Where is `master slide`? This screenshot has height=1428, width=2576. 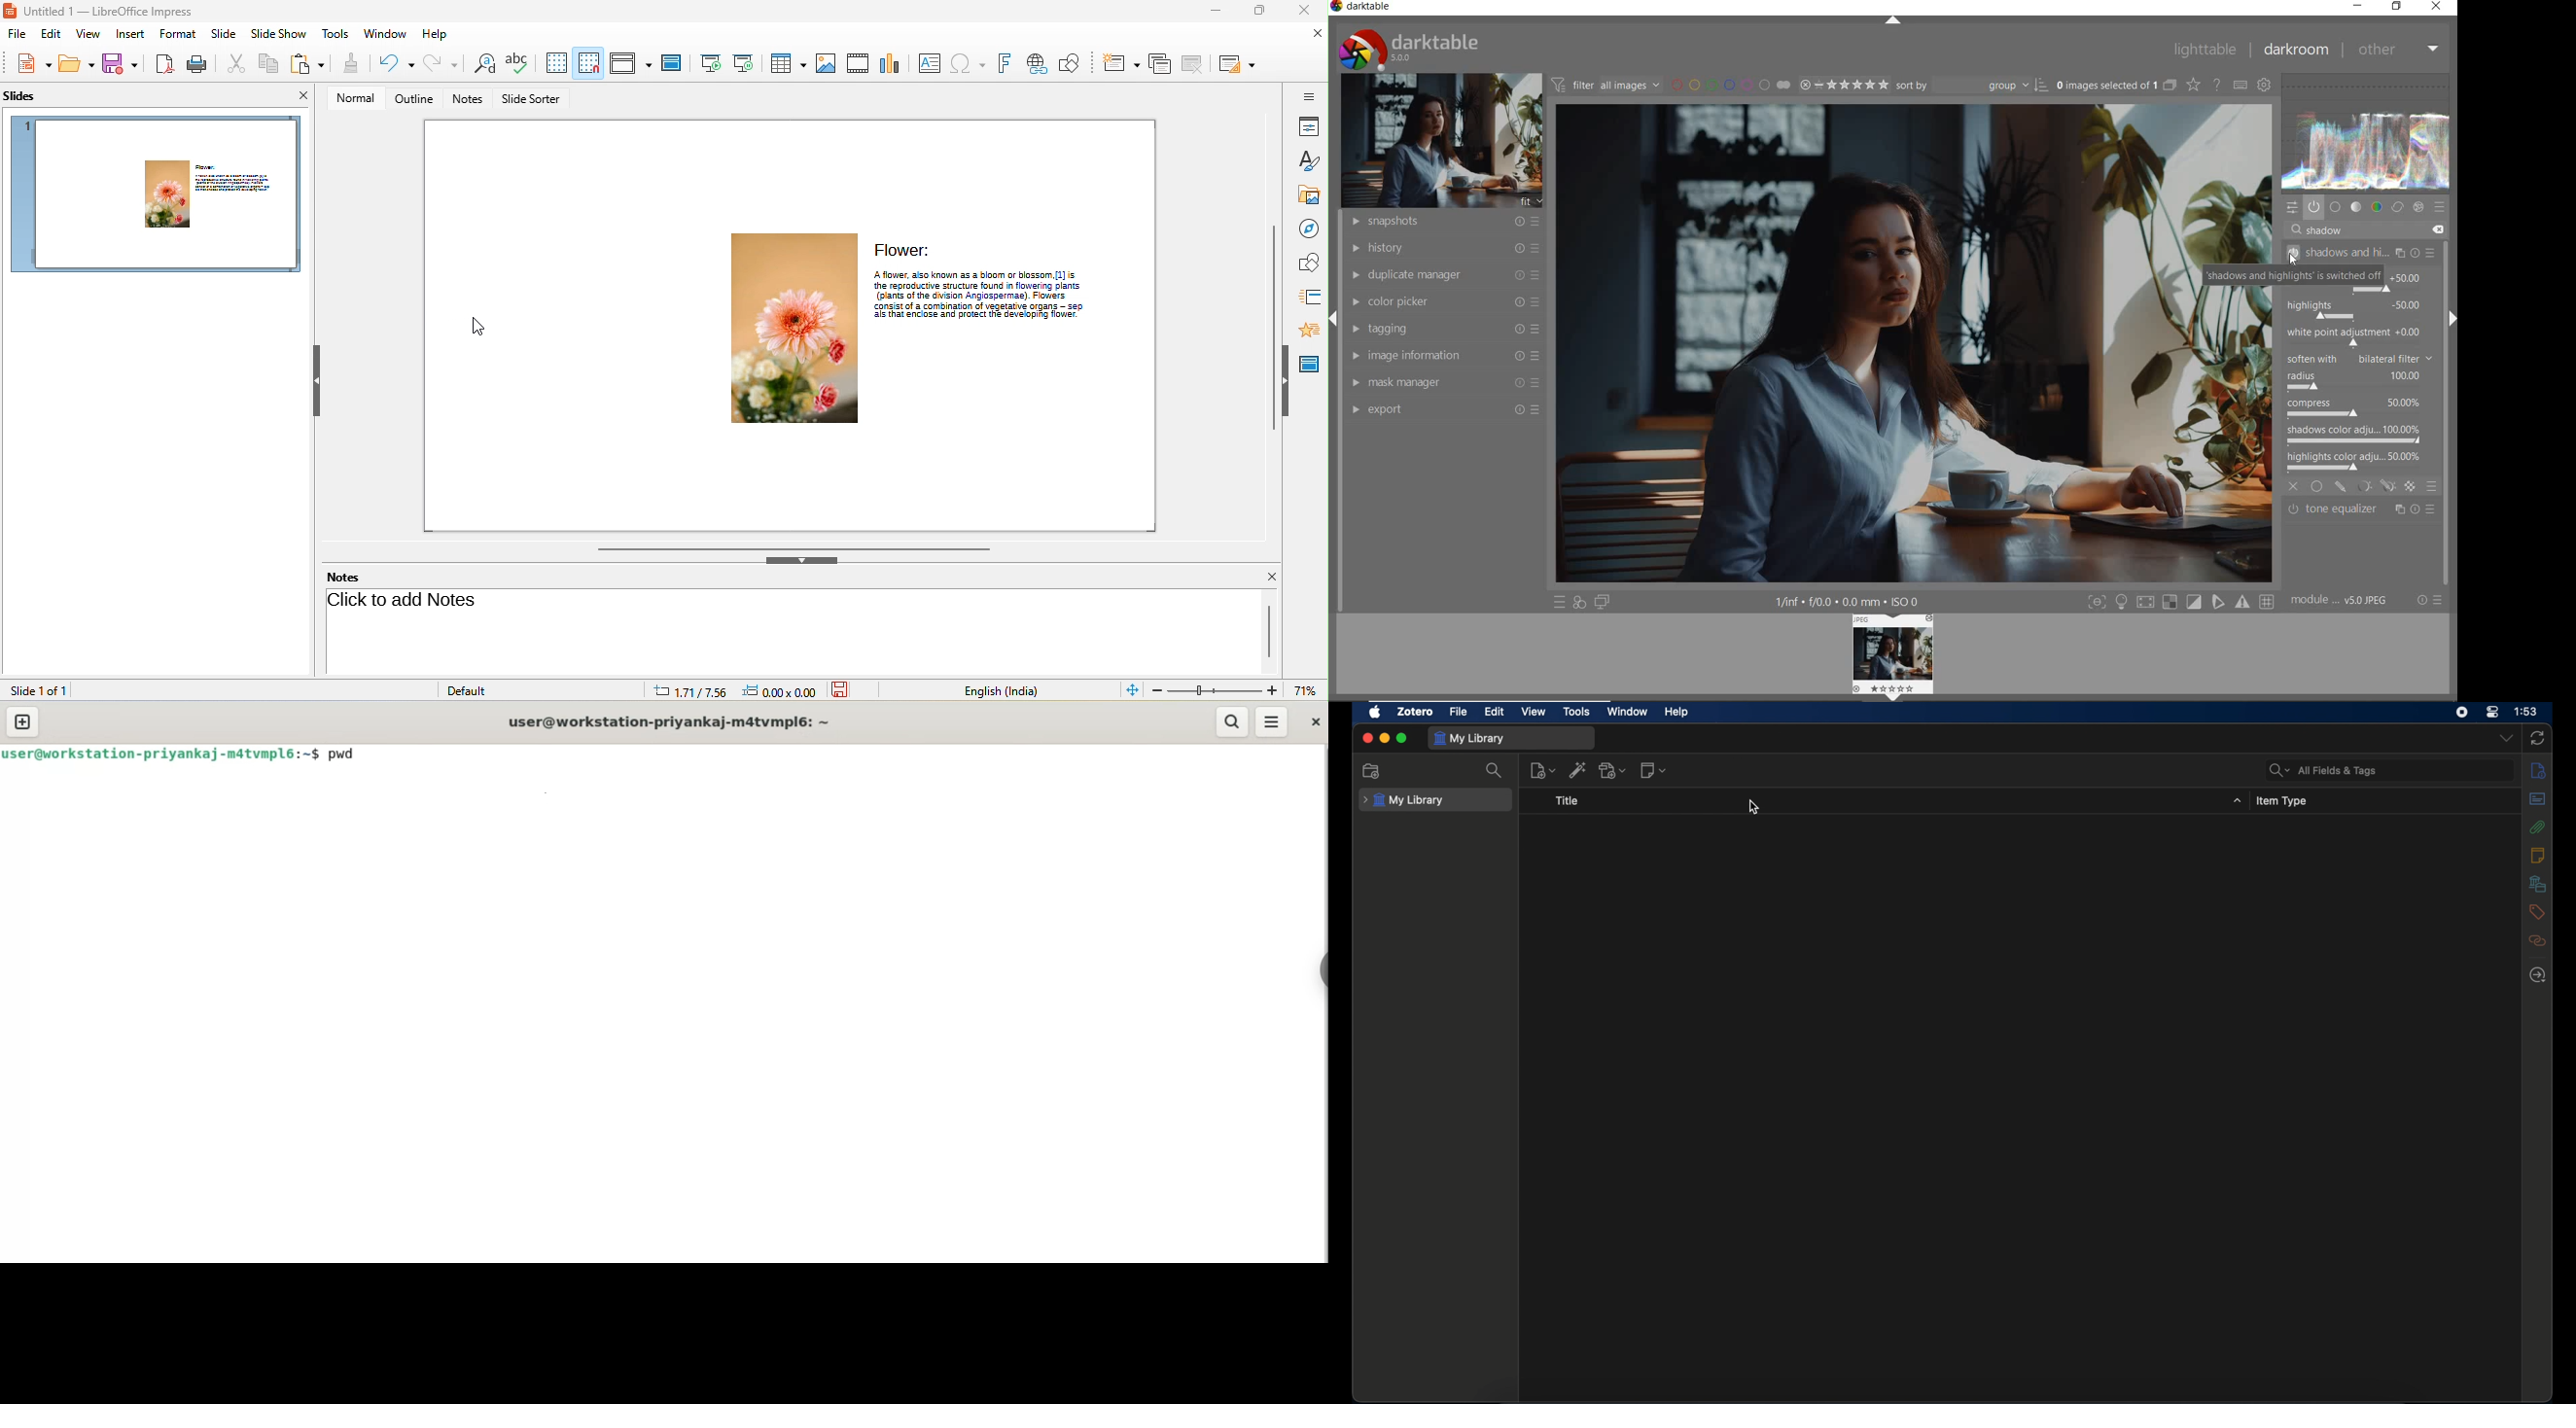 master slide is located at coordinates (673, 63).